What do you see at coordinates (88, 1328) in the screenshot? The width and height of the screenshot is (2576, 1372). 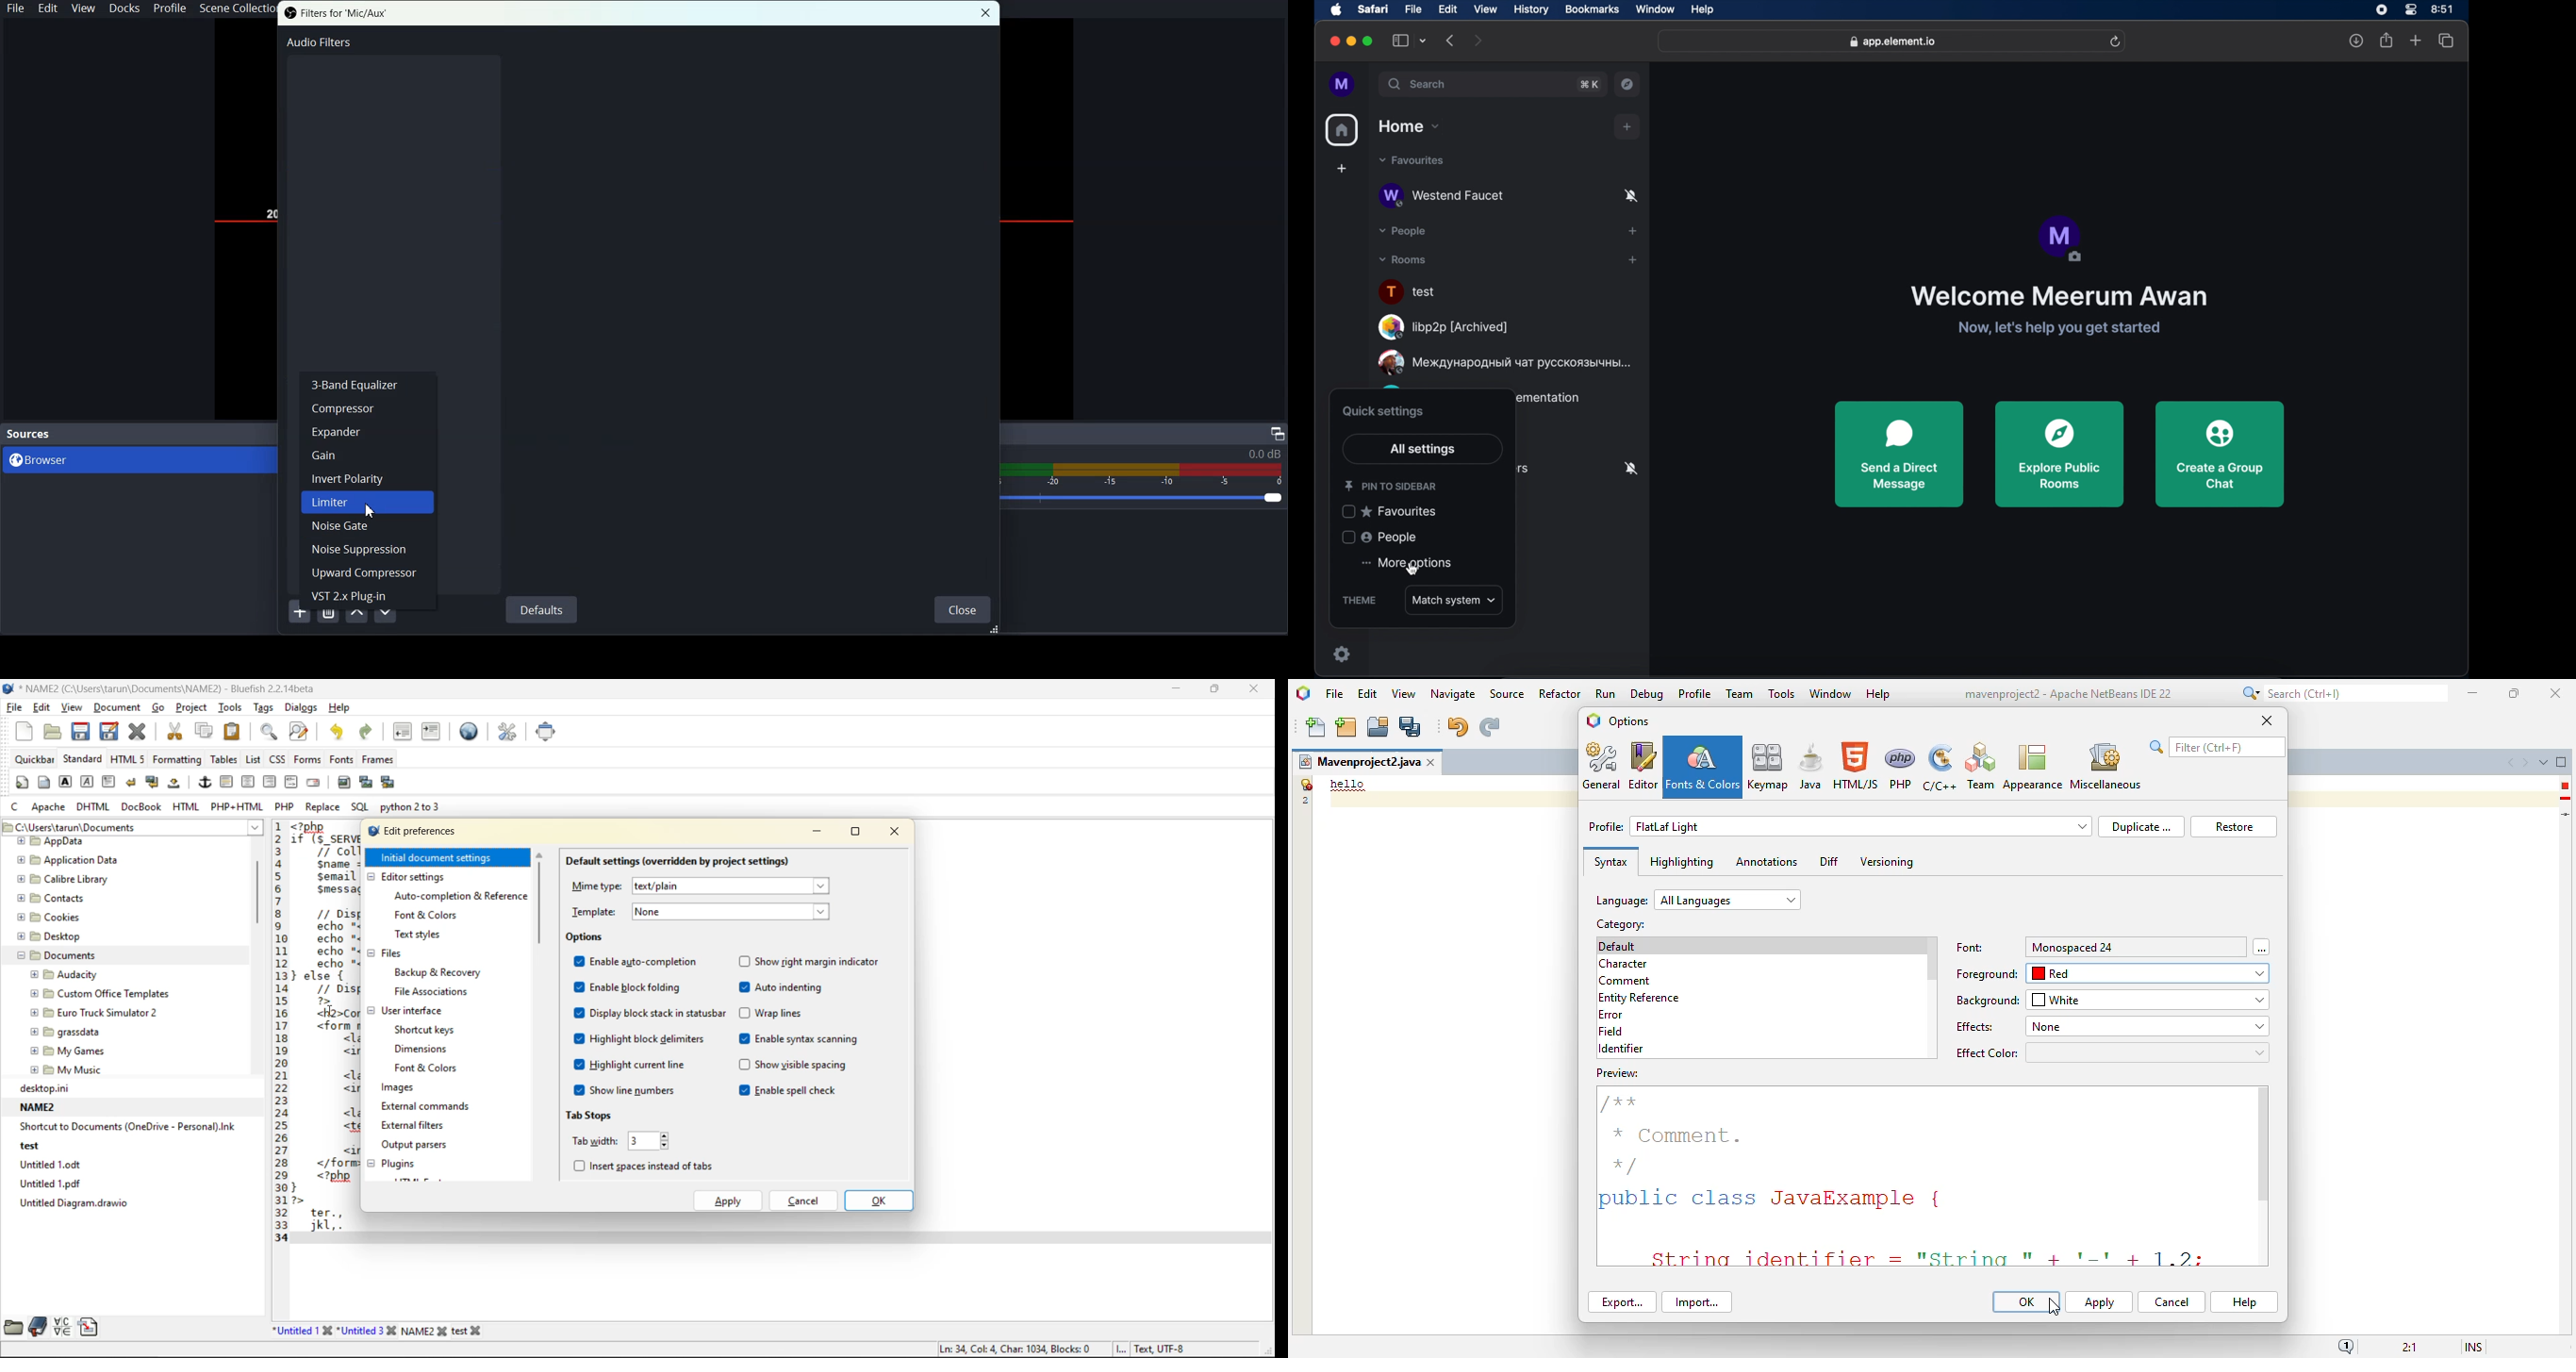 I see `snippets` at bounding box center [88, 1328].